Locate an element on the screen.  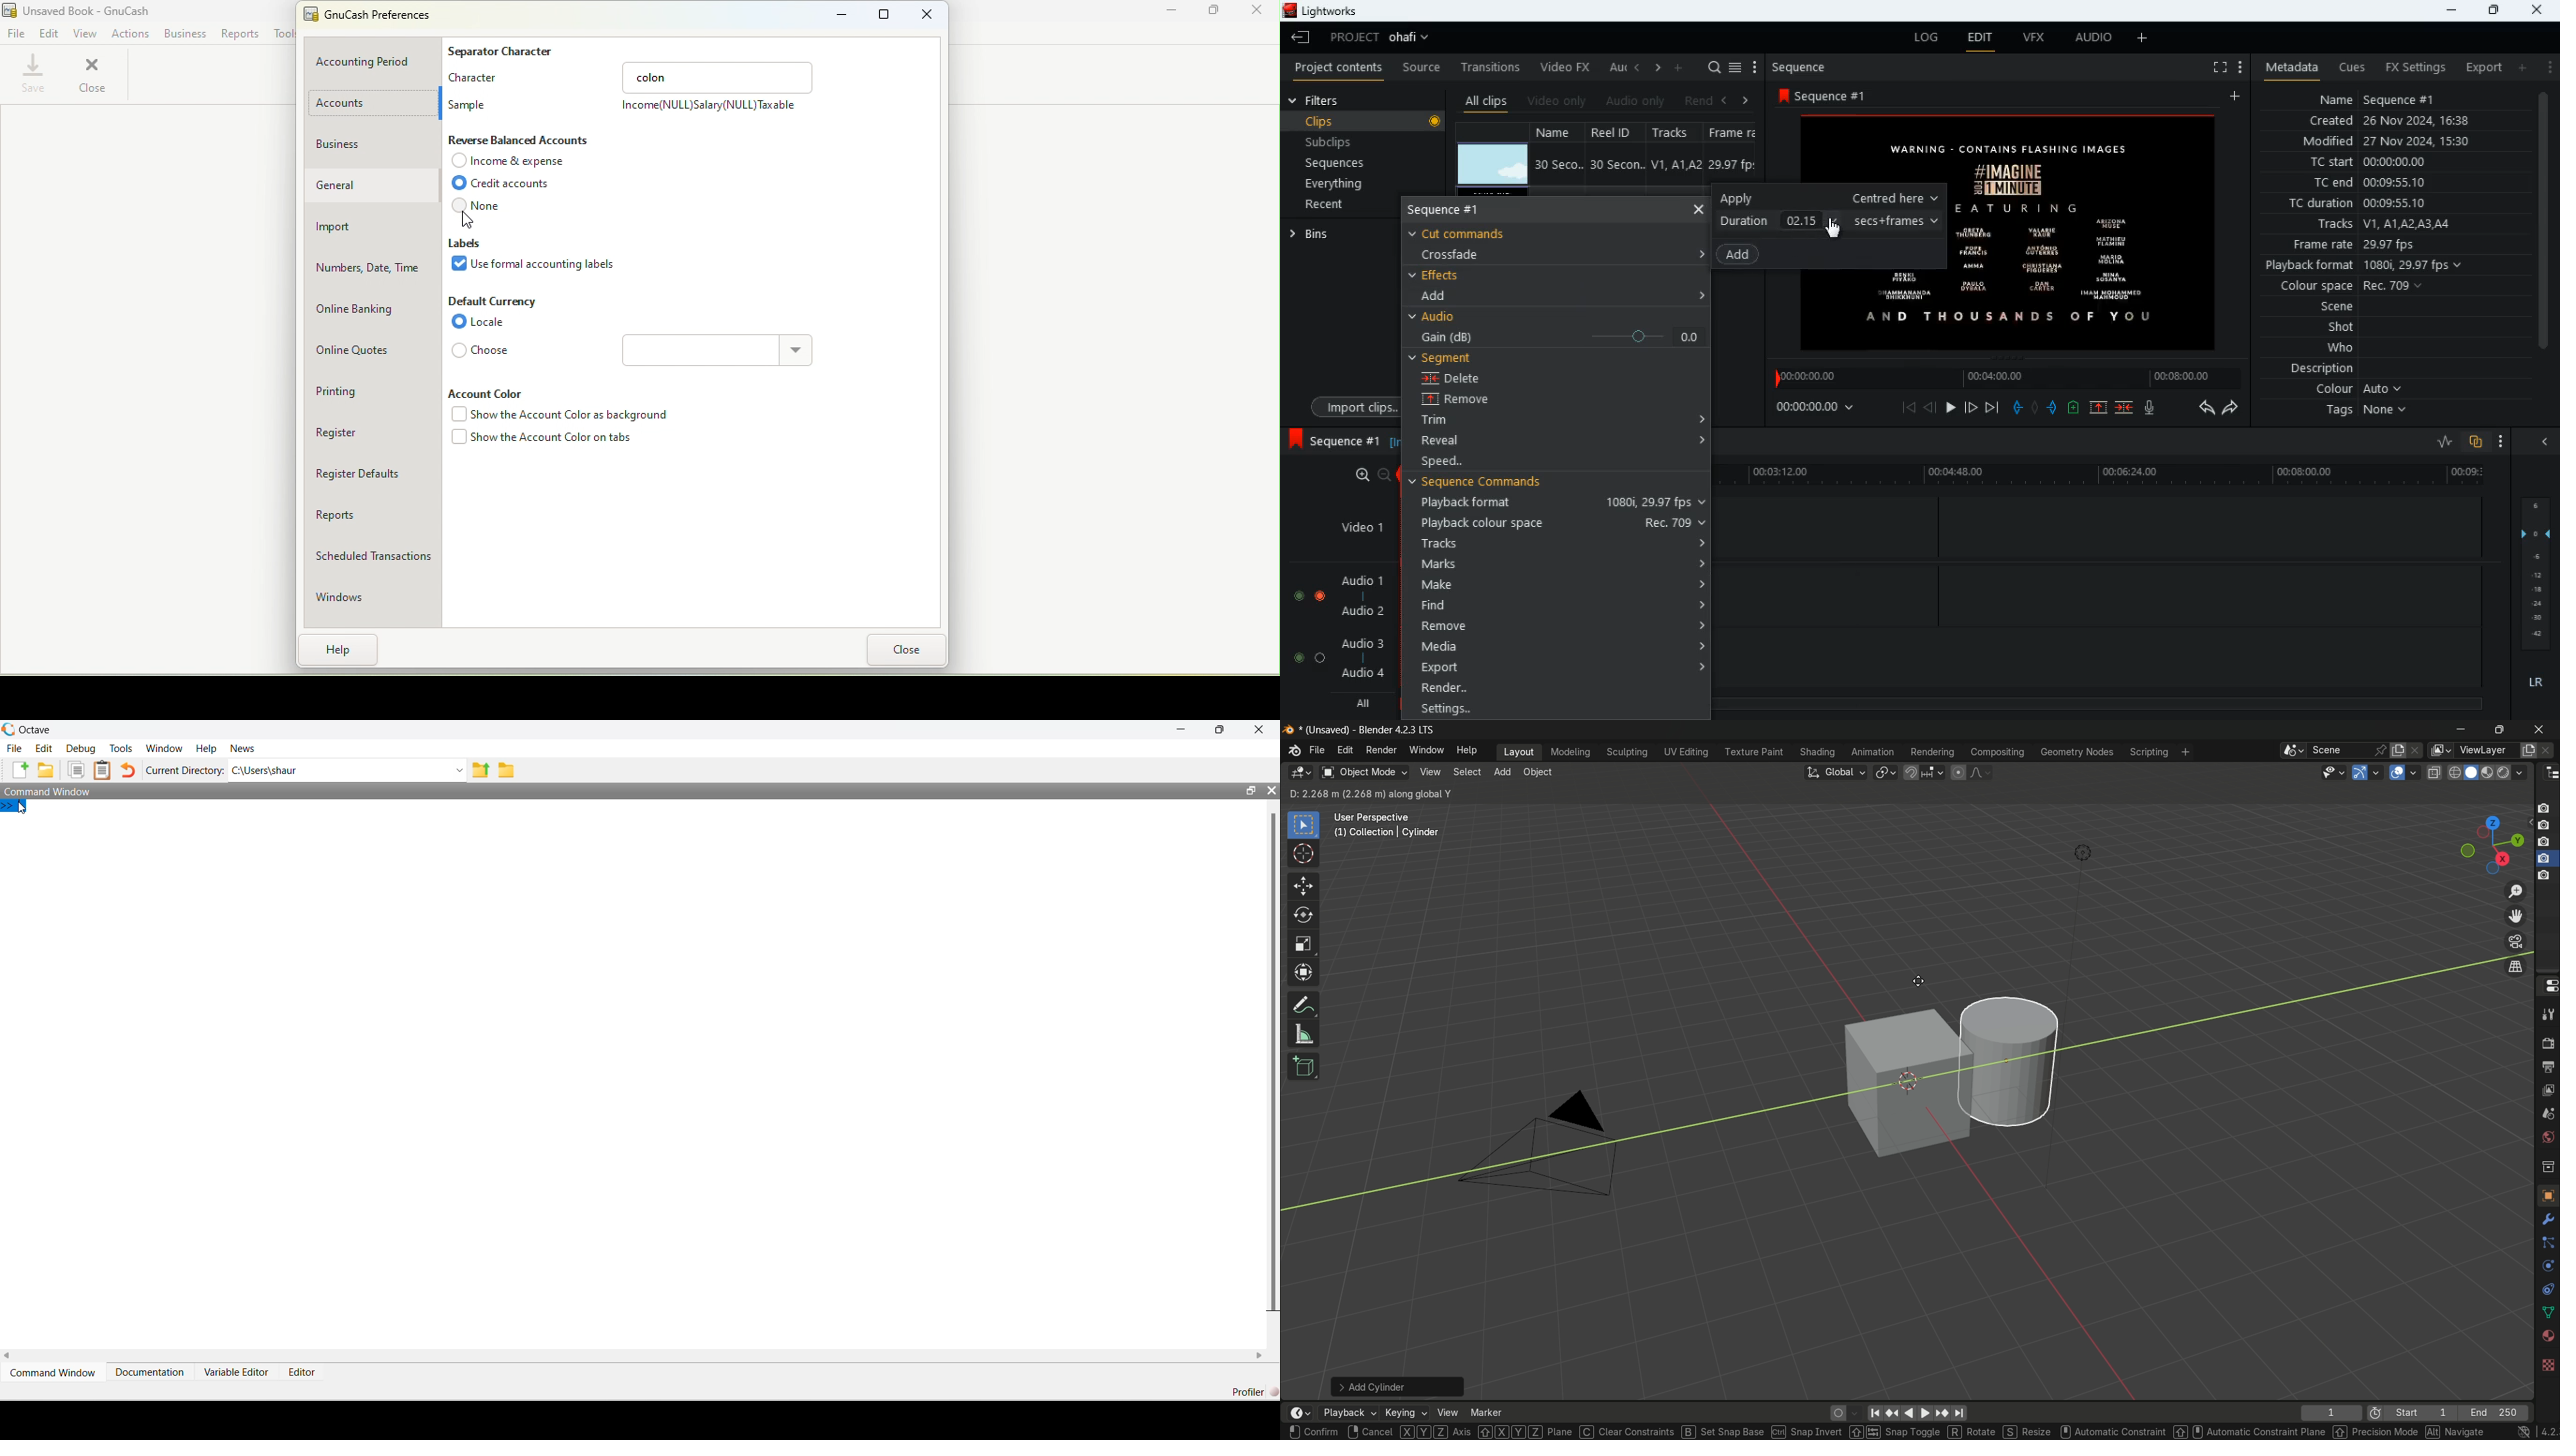
transform is located at coordinates (1304, 973).